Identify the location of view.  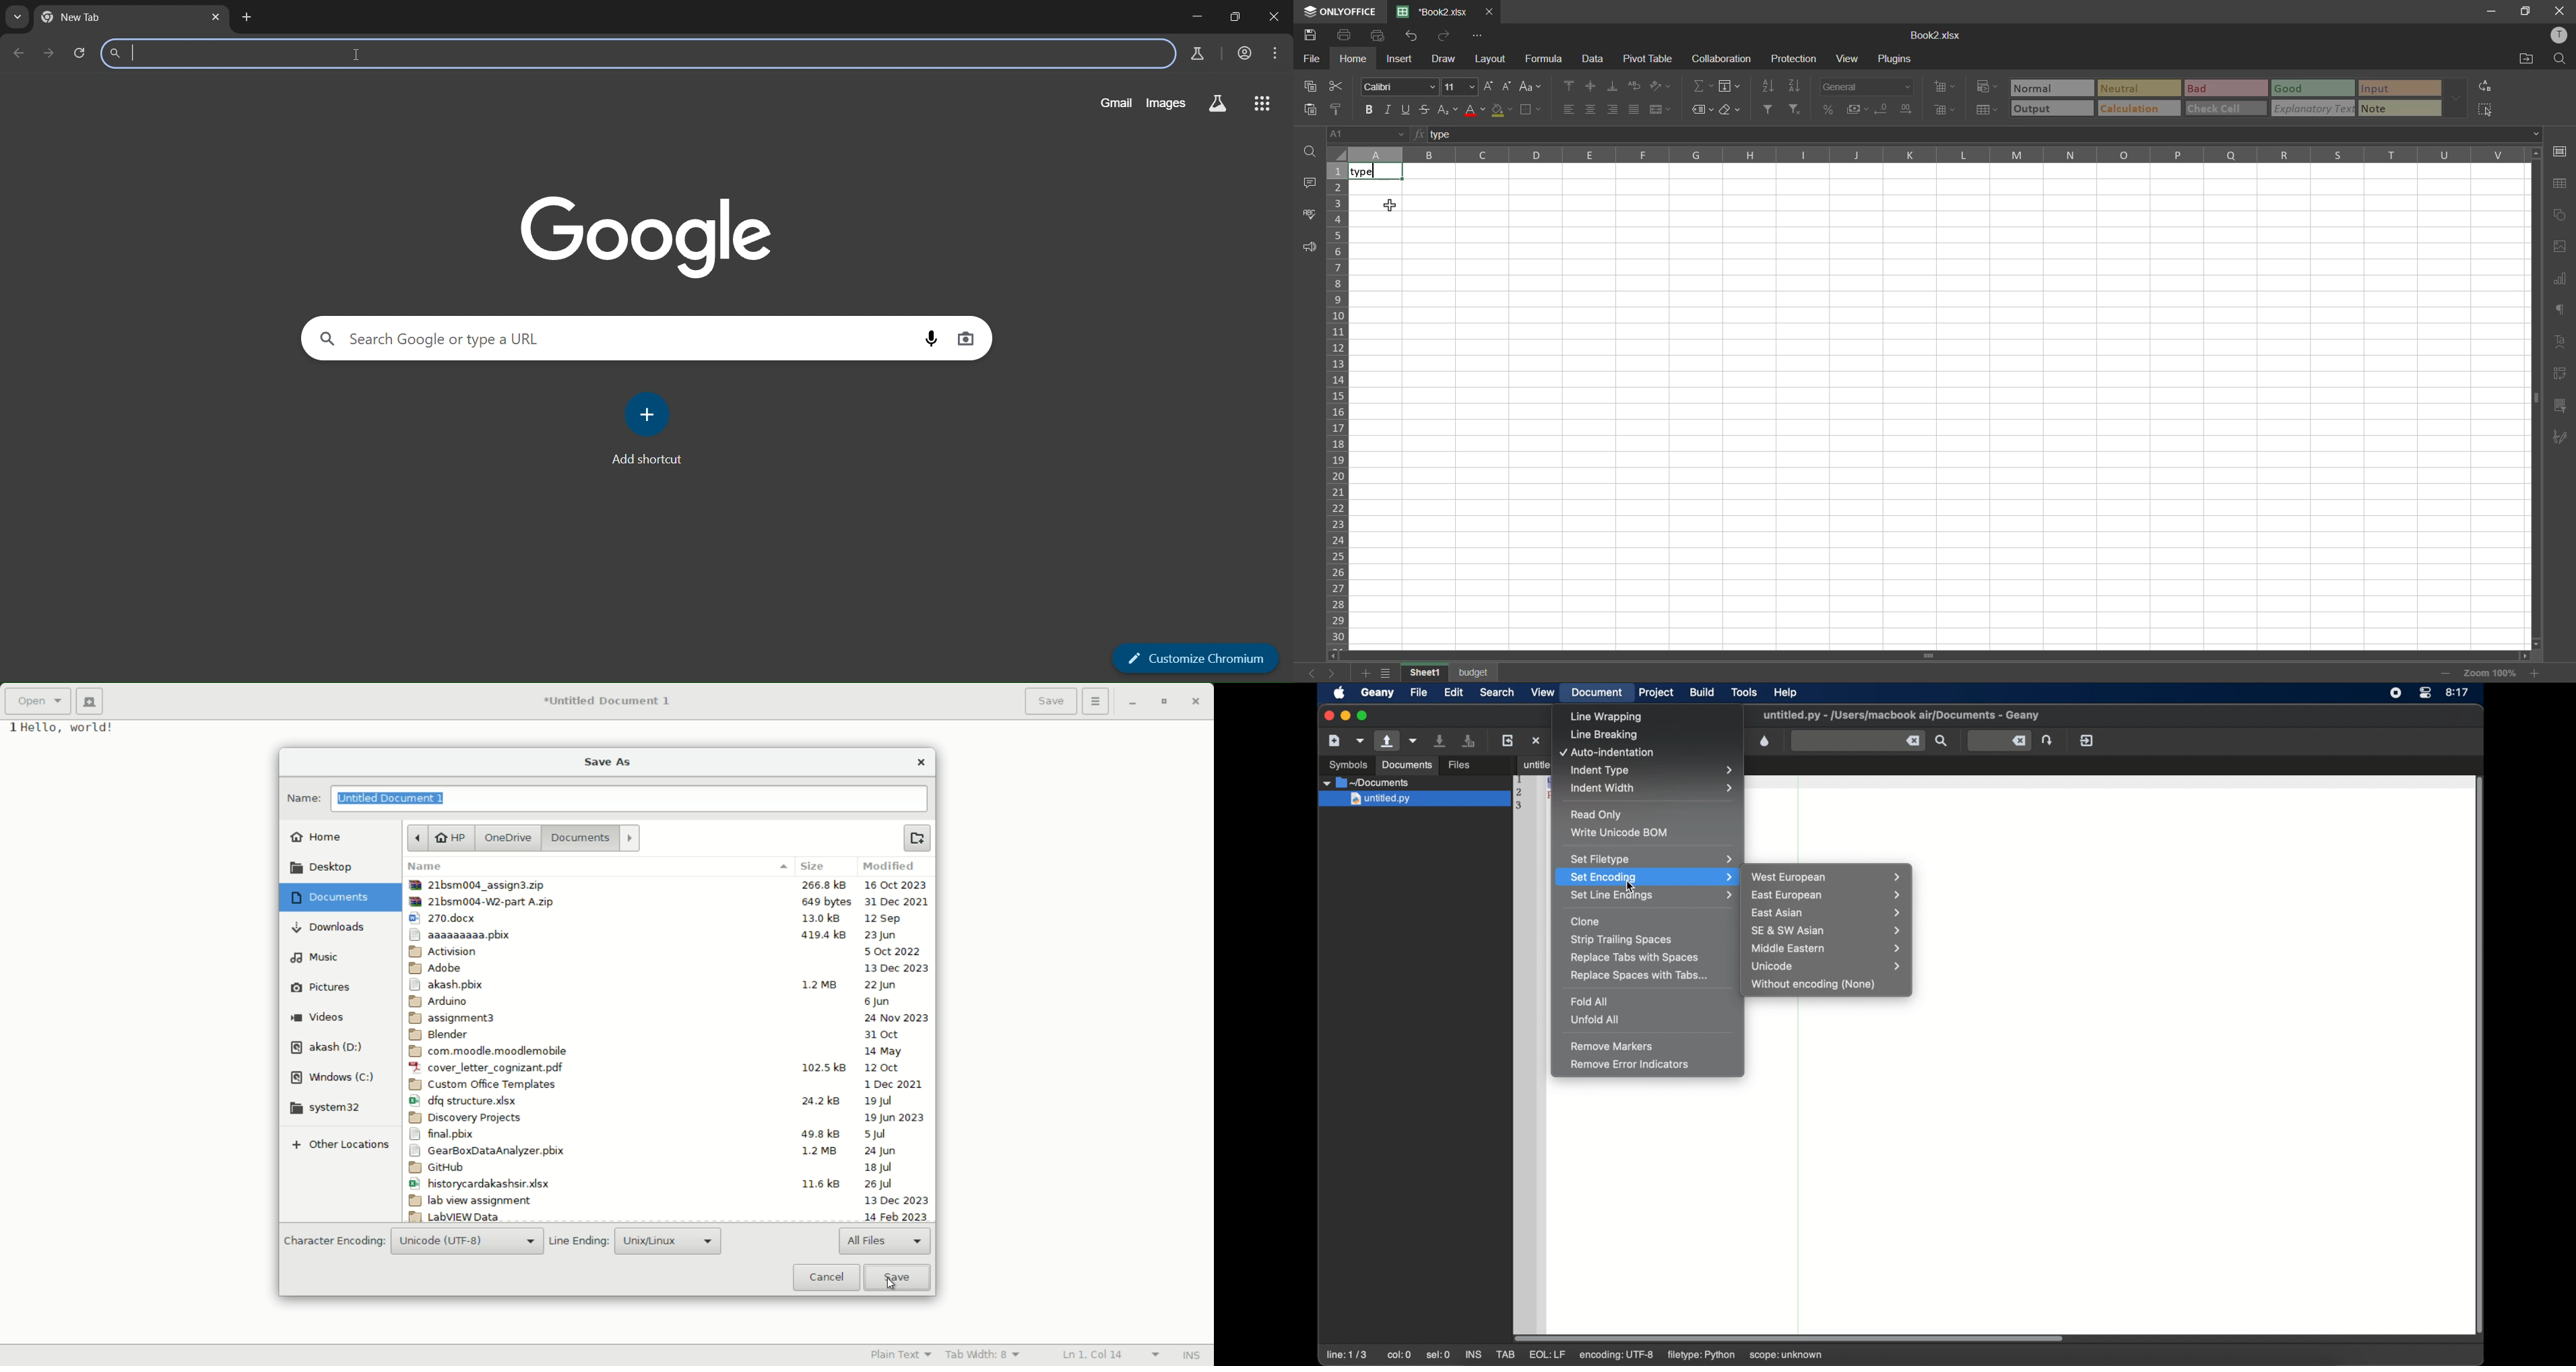
(1851, 58).